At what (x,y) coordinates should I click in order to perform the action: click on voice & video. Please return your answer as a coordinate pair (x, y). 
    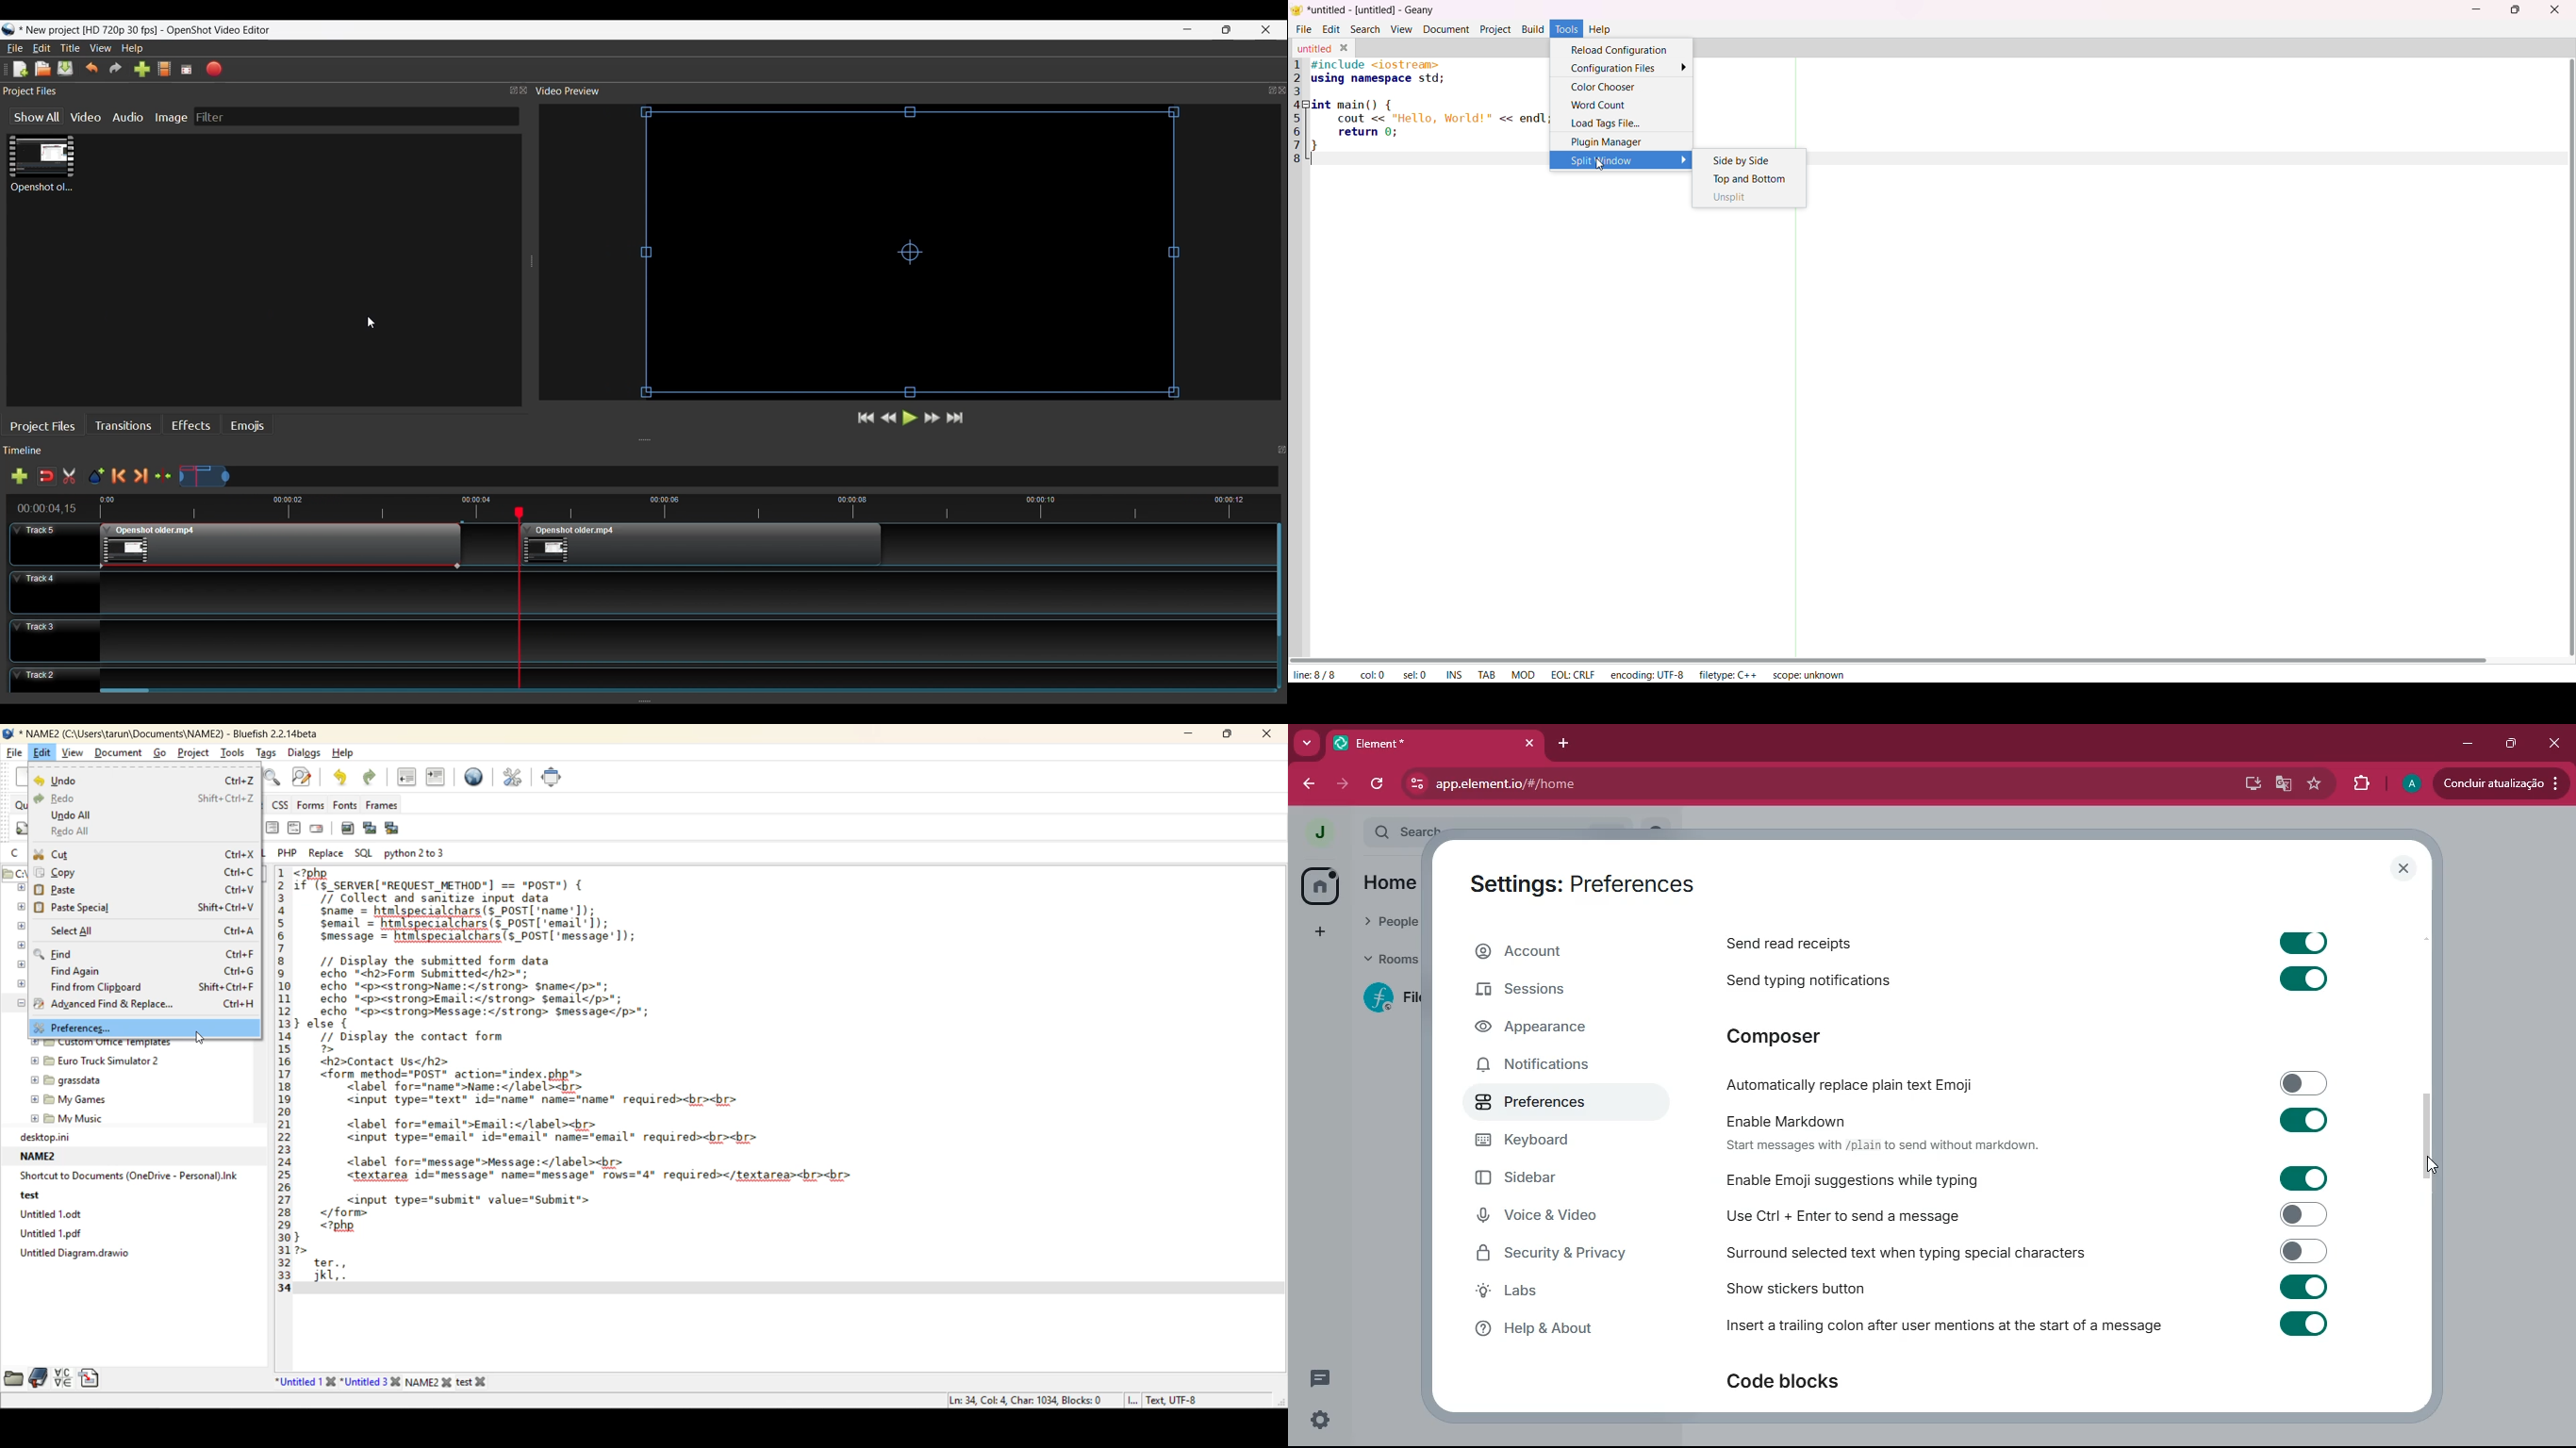
    Looking at the image, I should click on (1548, 1217).